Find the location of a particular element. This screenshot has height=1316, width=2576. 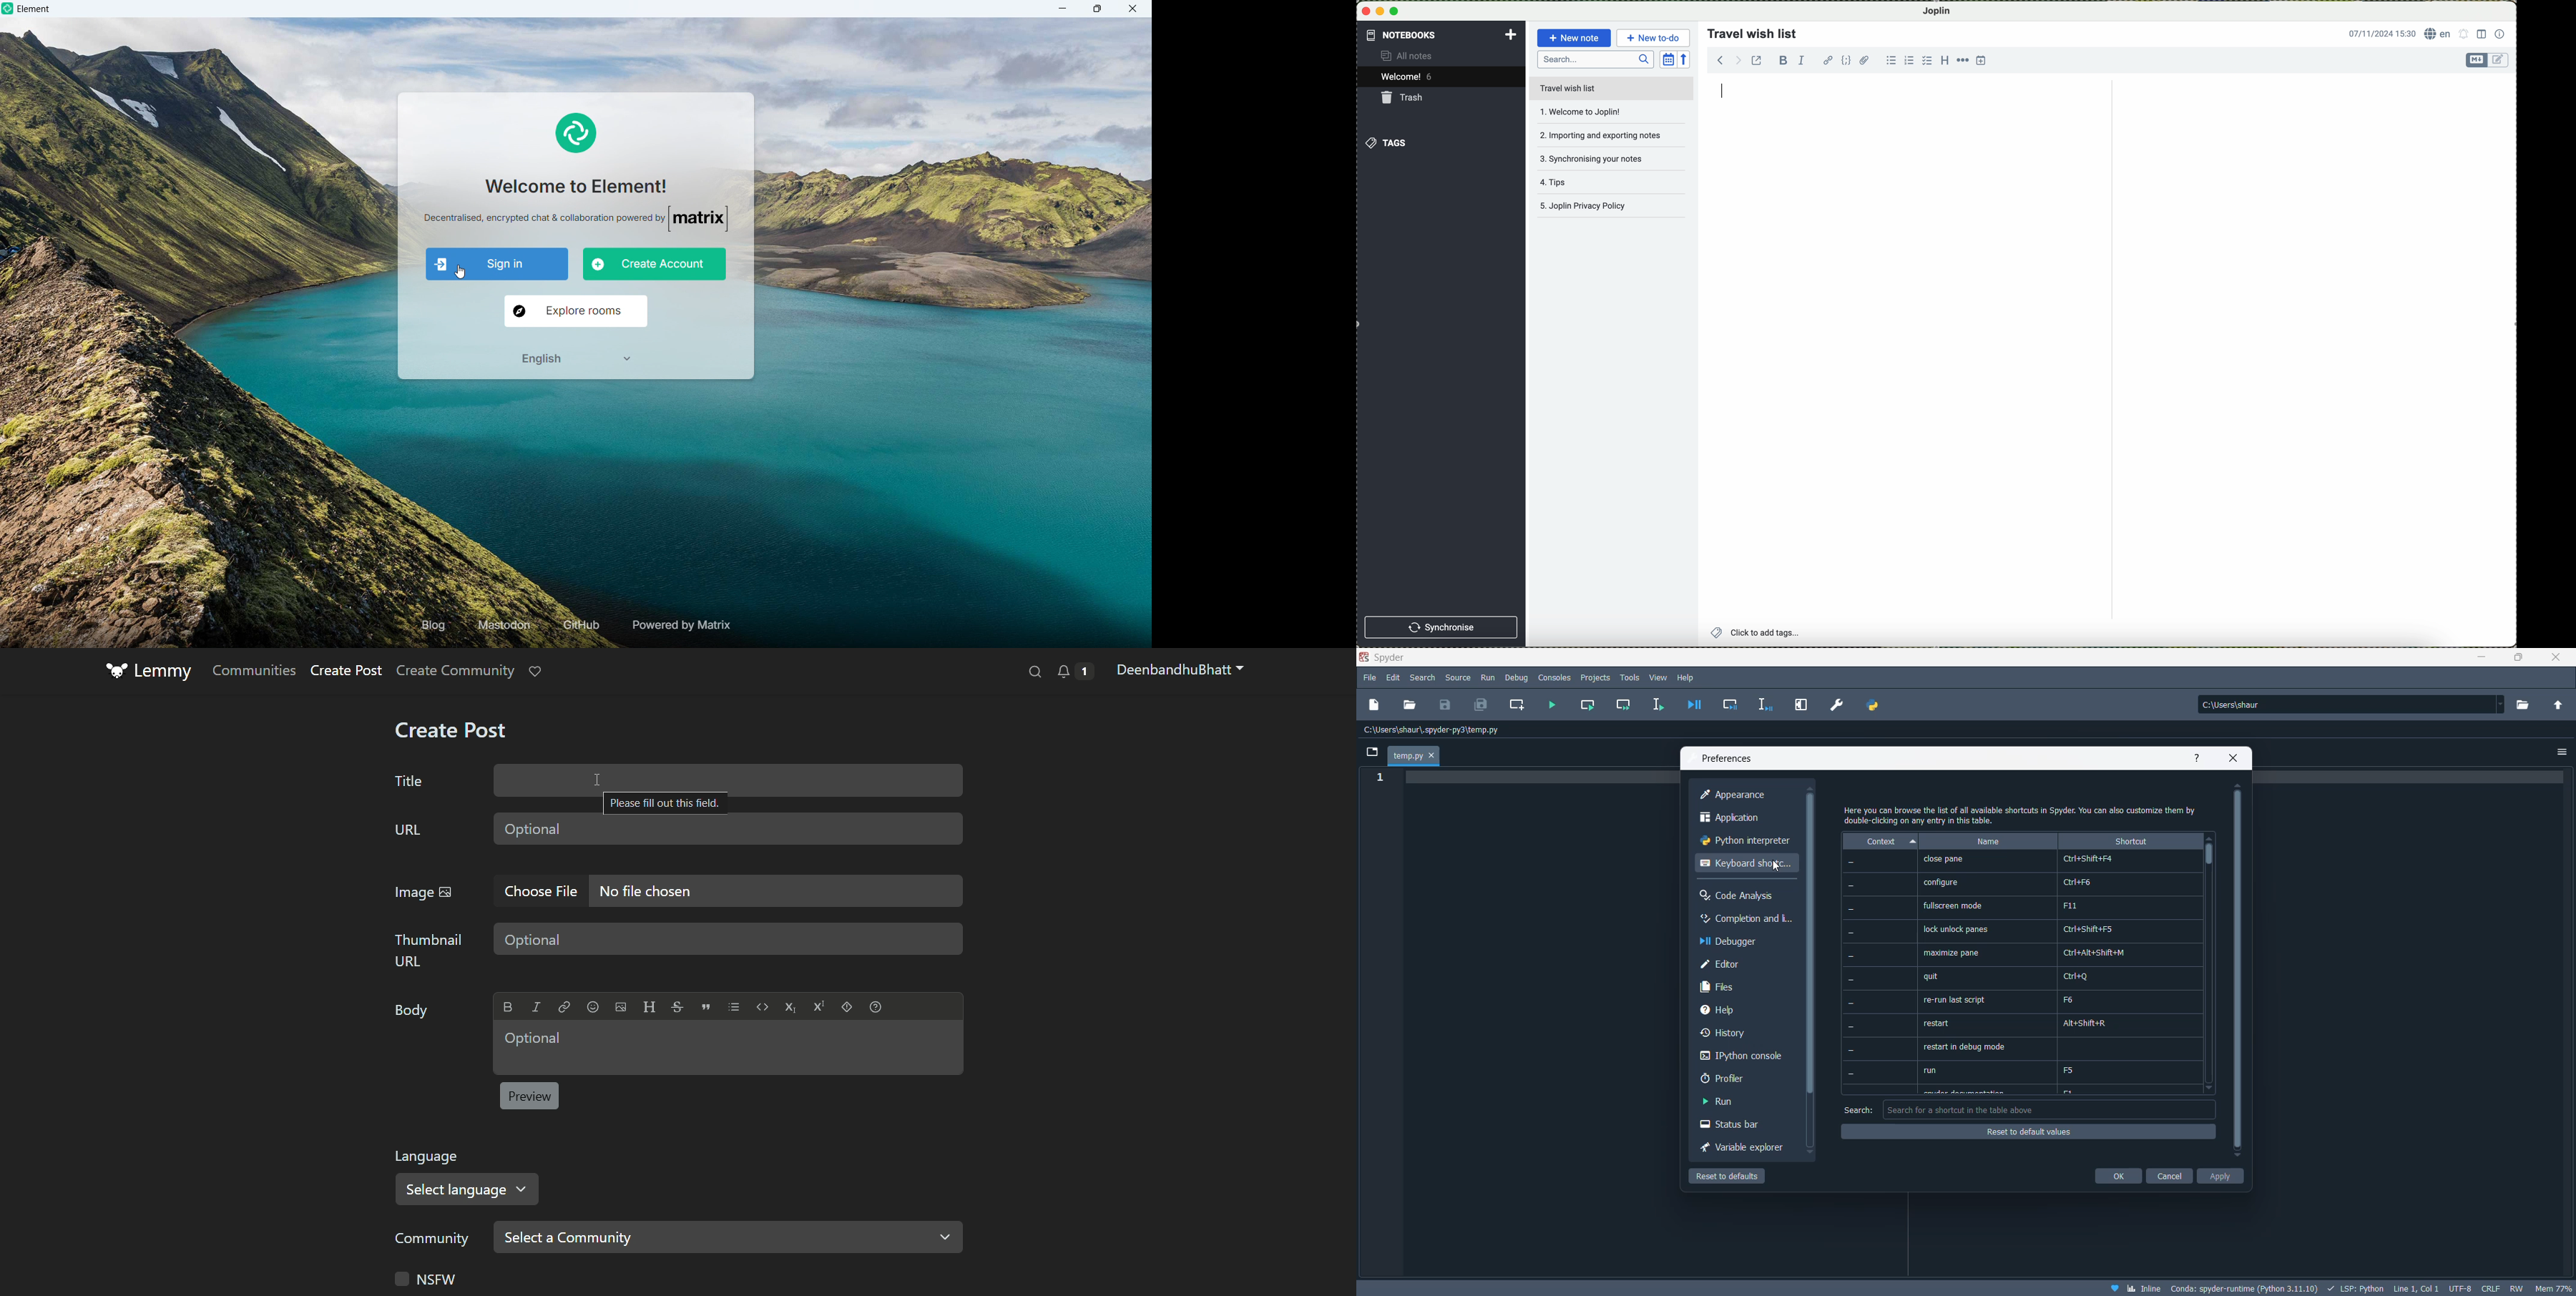

options is located at coordinates (2562, 753).